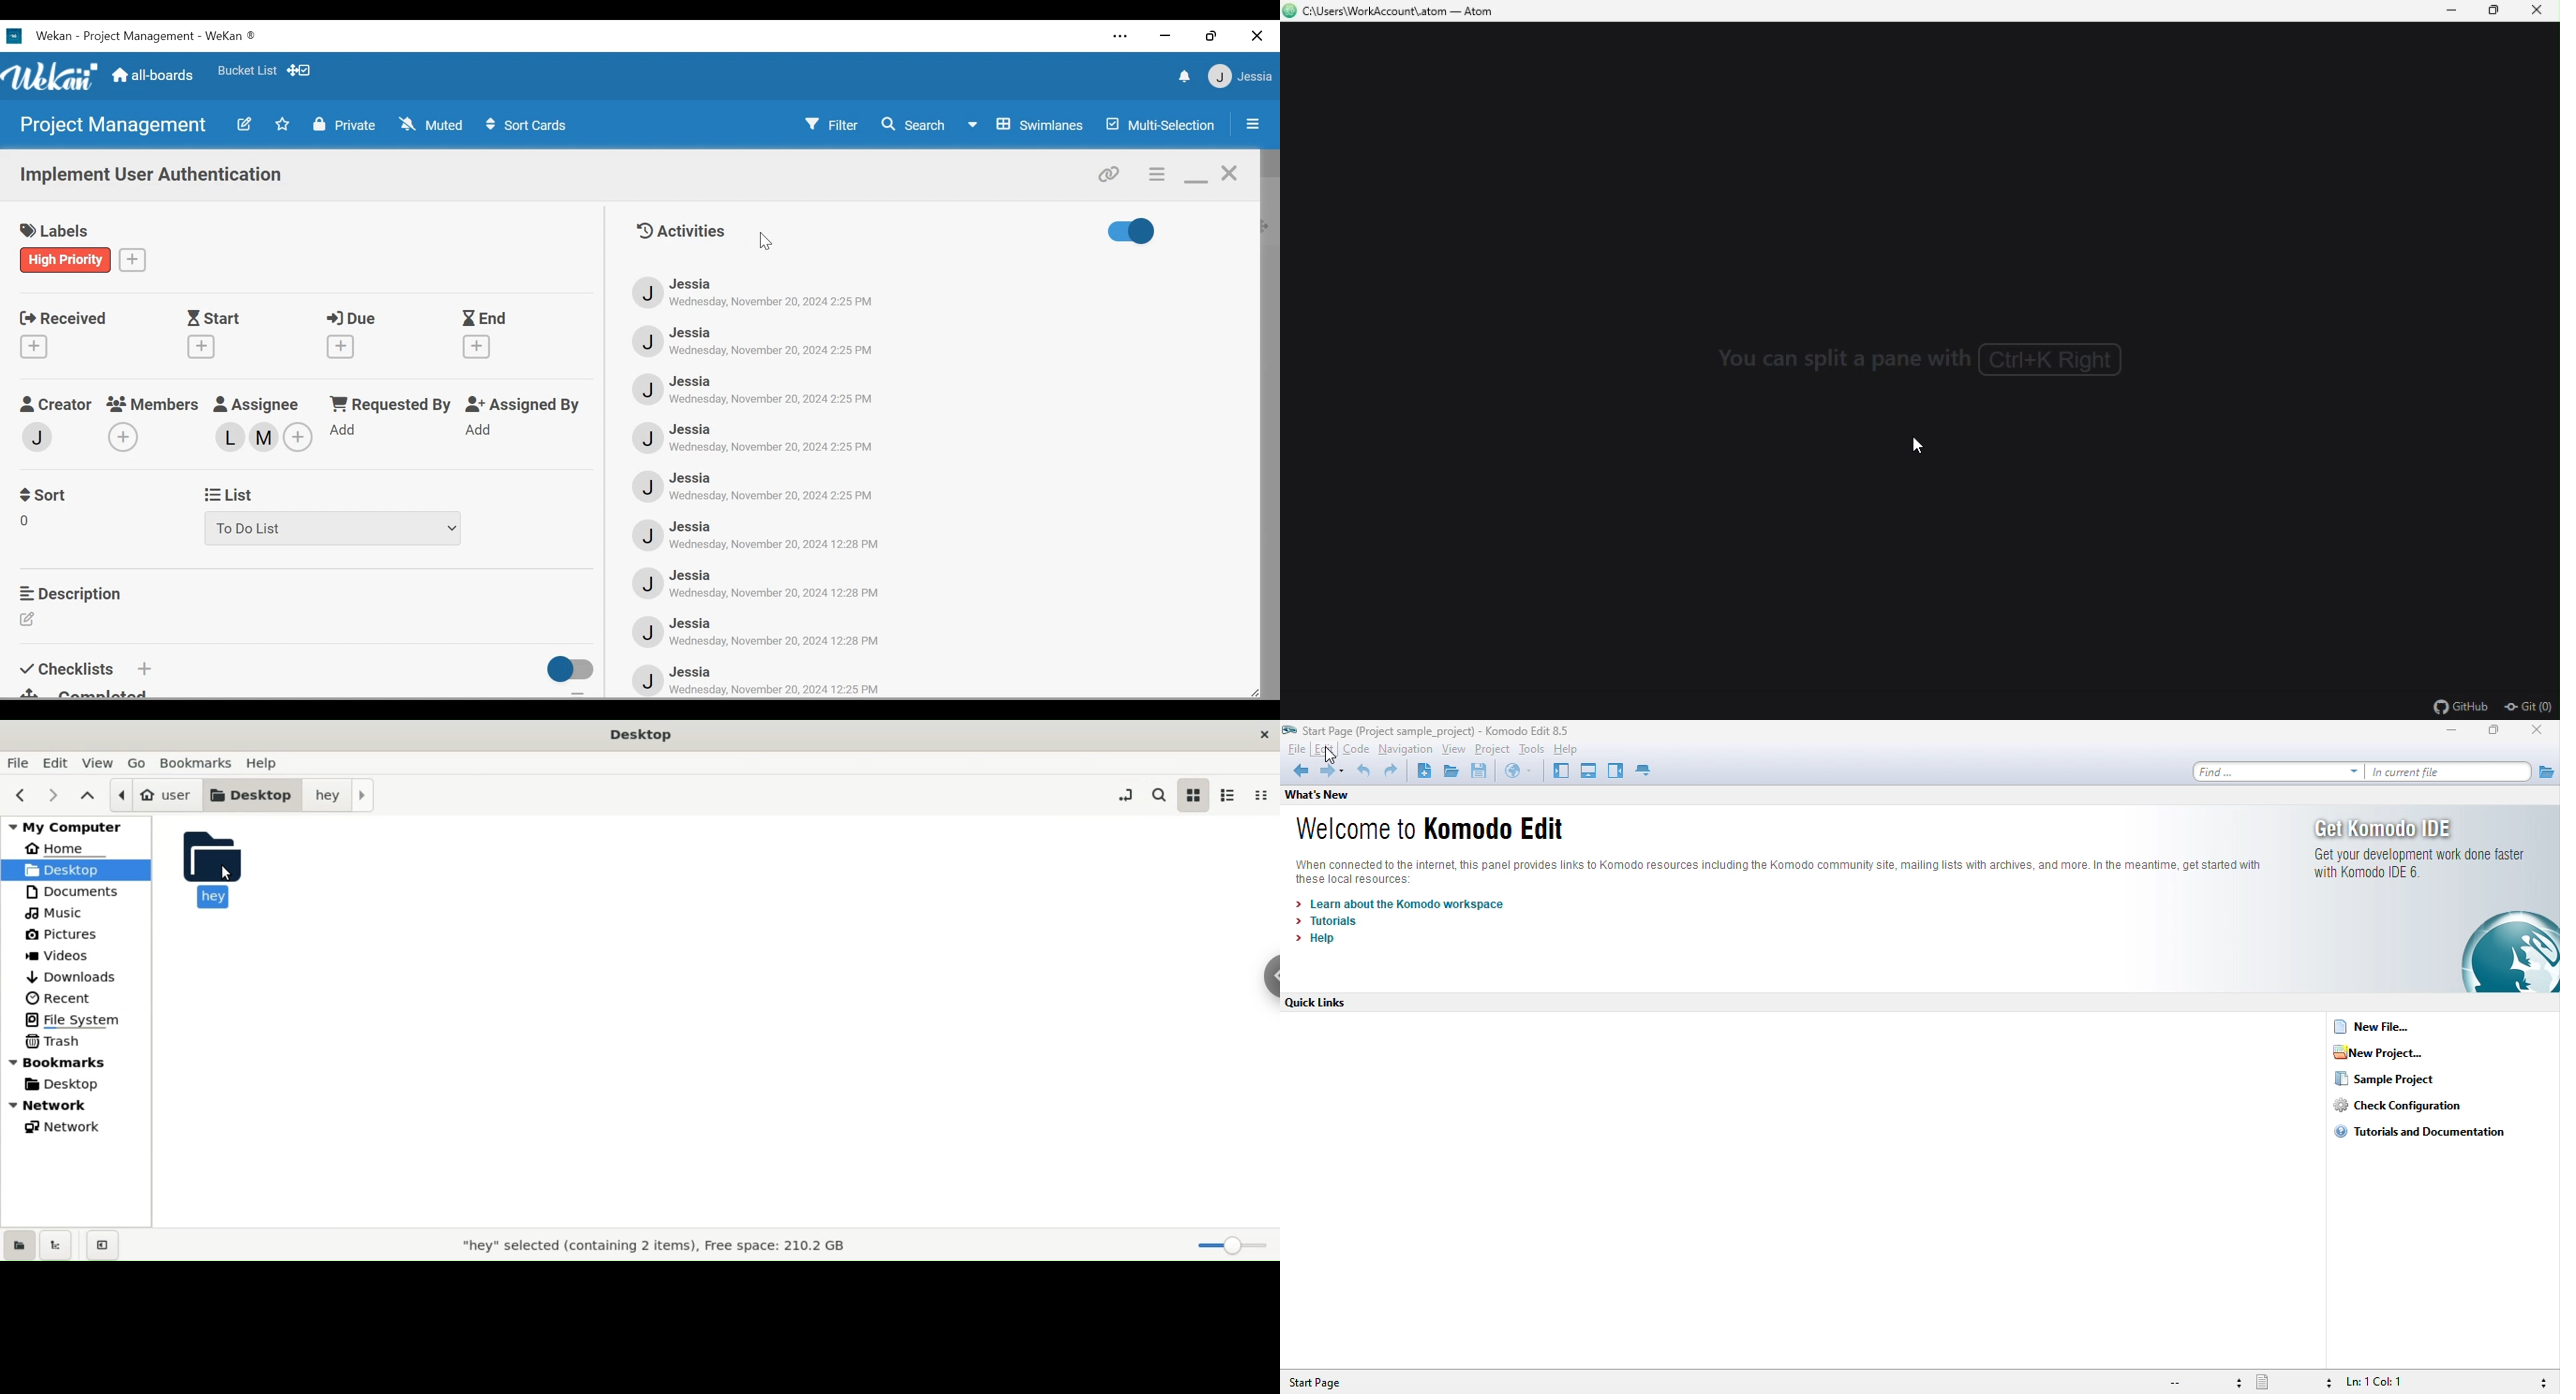 Image resolution: width=2576 pixels, height=1400 pixels. What do you see at coordinates (1159, 125) in the screenshot?
I see `Multi-Selection` at bounding box center [1159, 125].